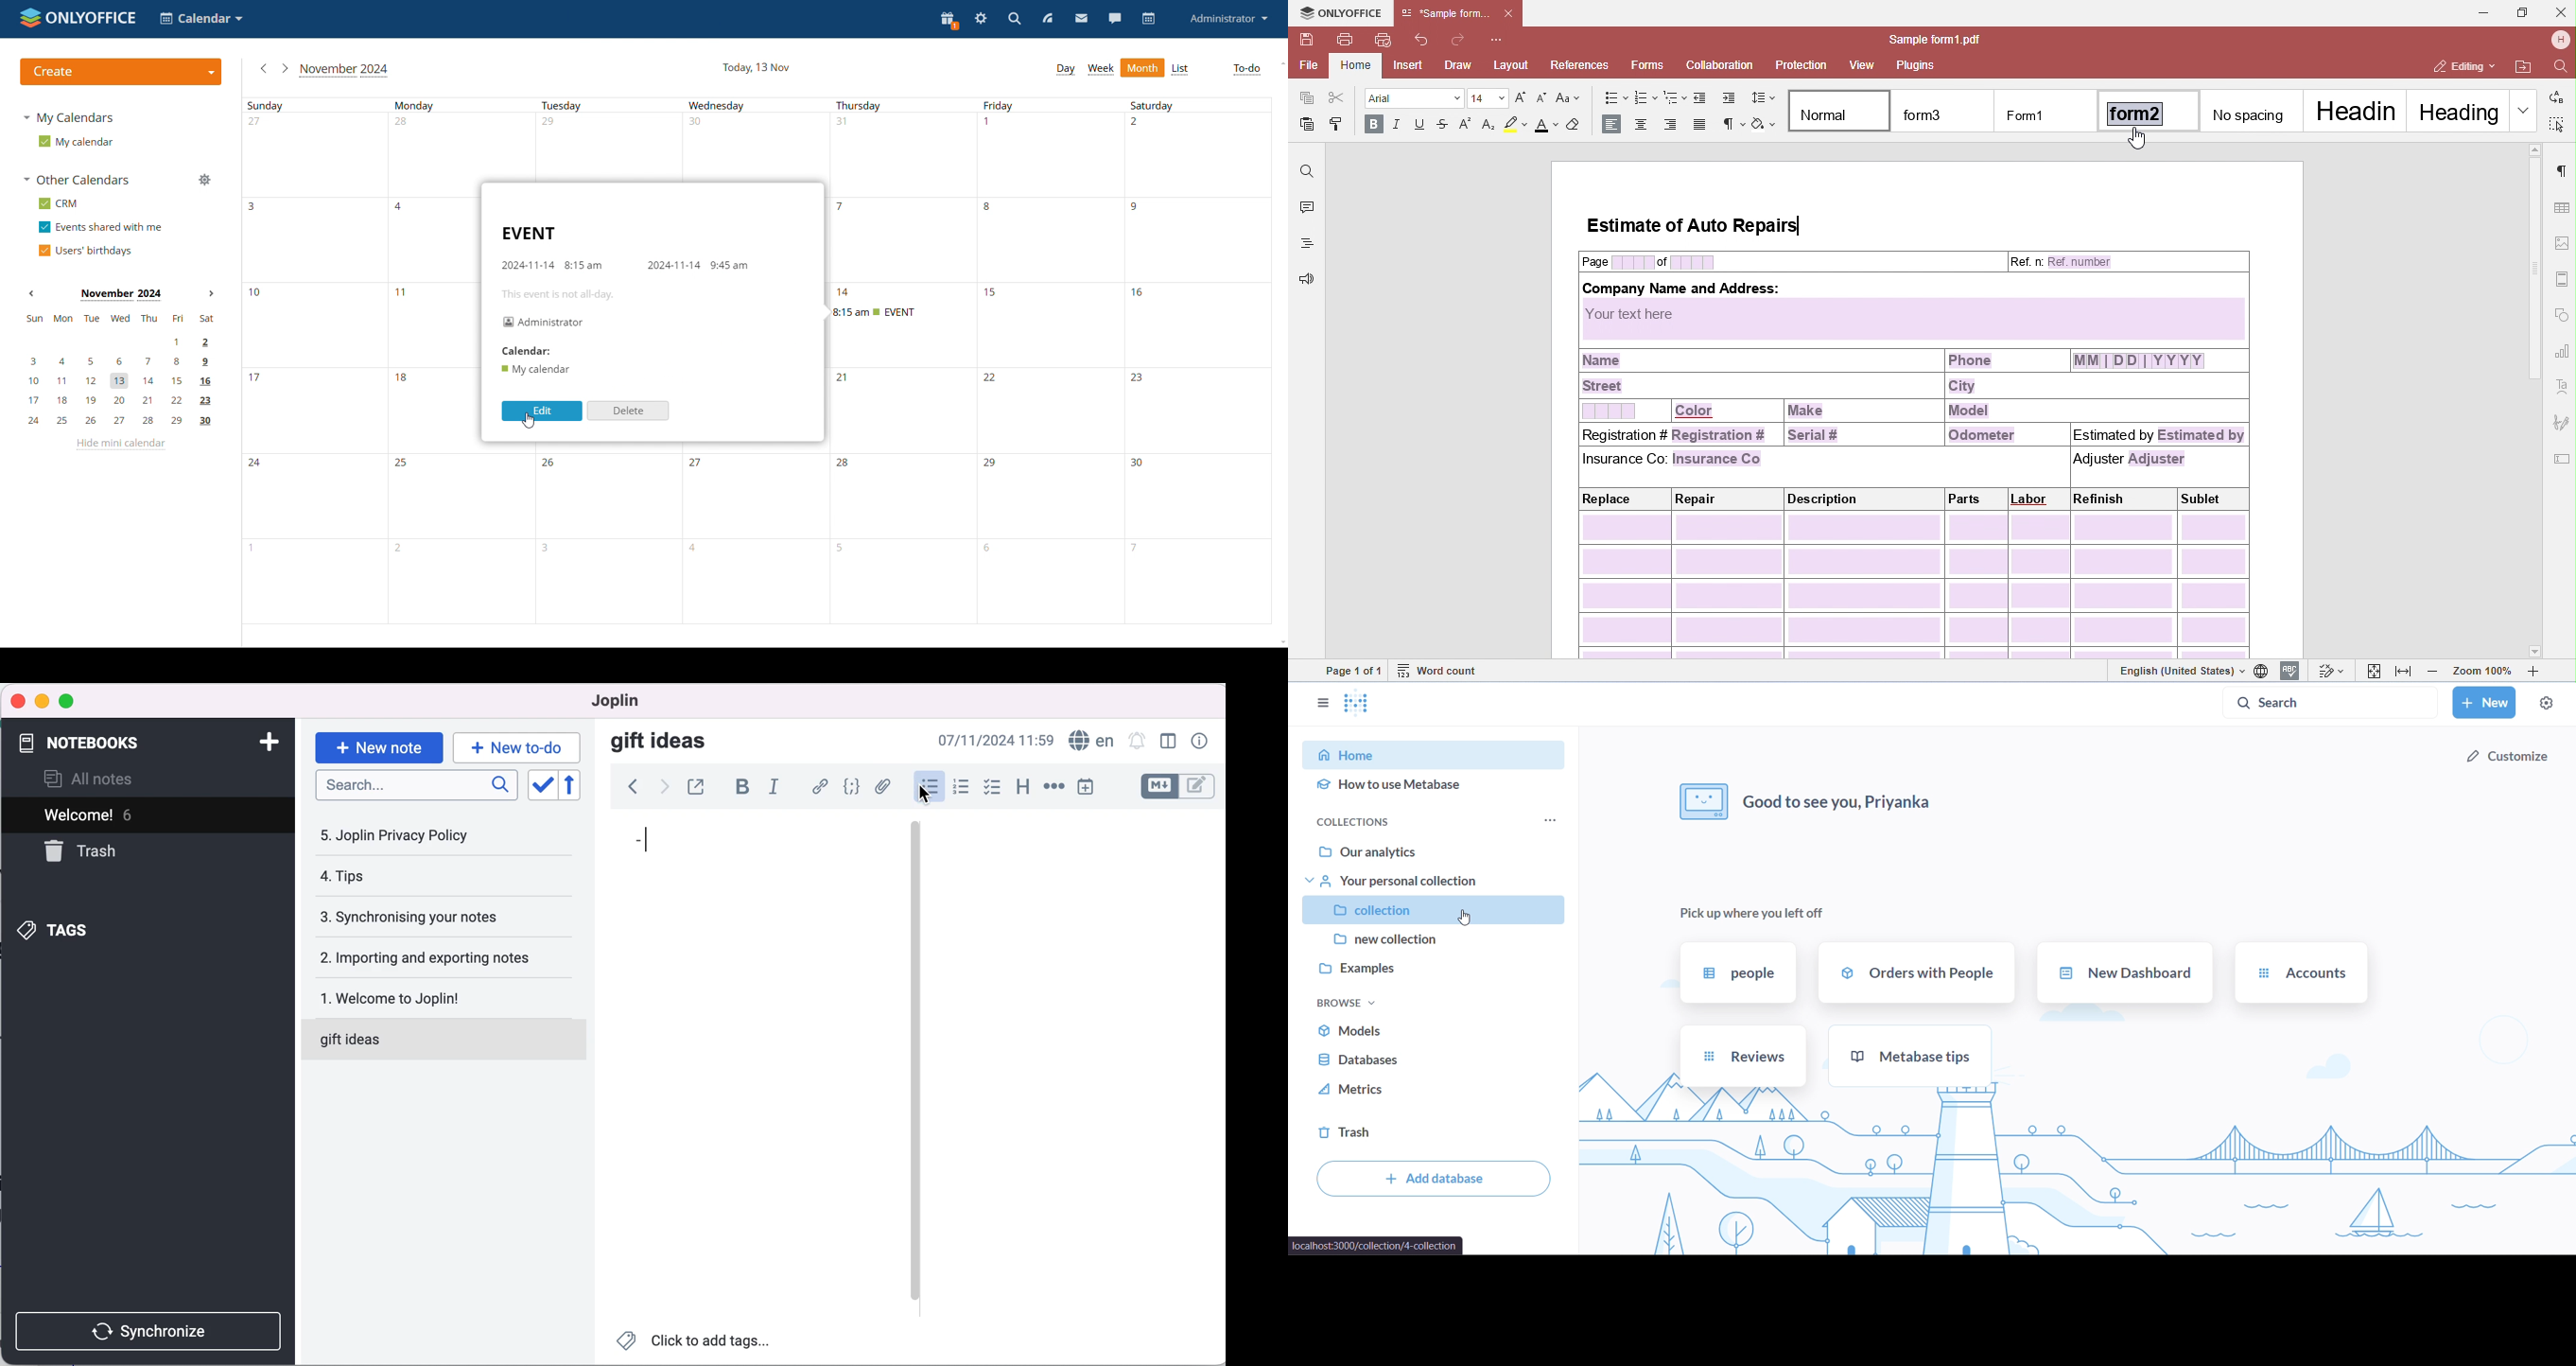 This screenshot has width=2576, height=1372. I want to click on calendar name, so click(537, 369).